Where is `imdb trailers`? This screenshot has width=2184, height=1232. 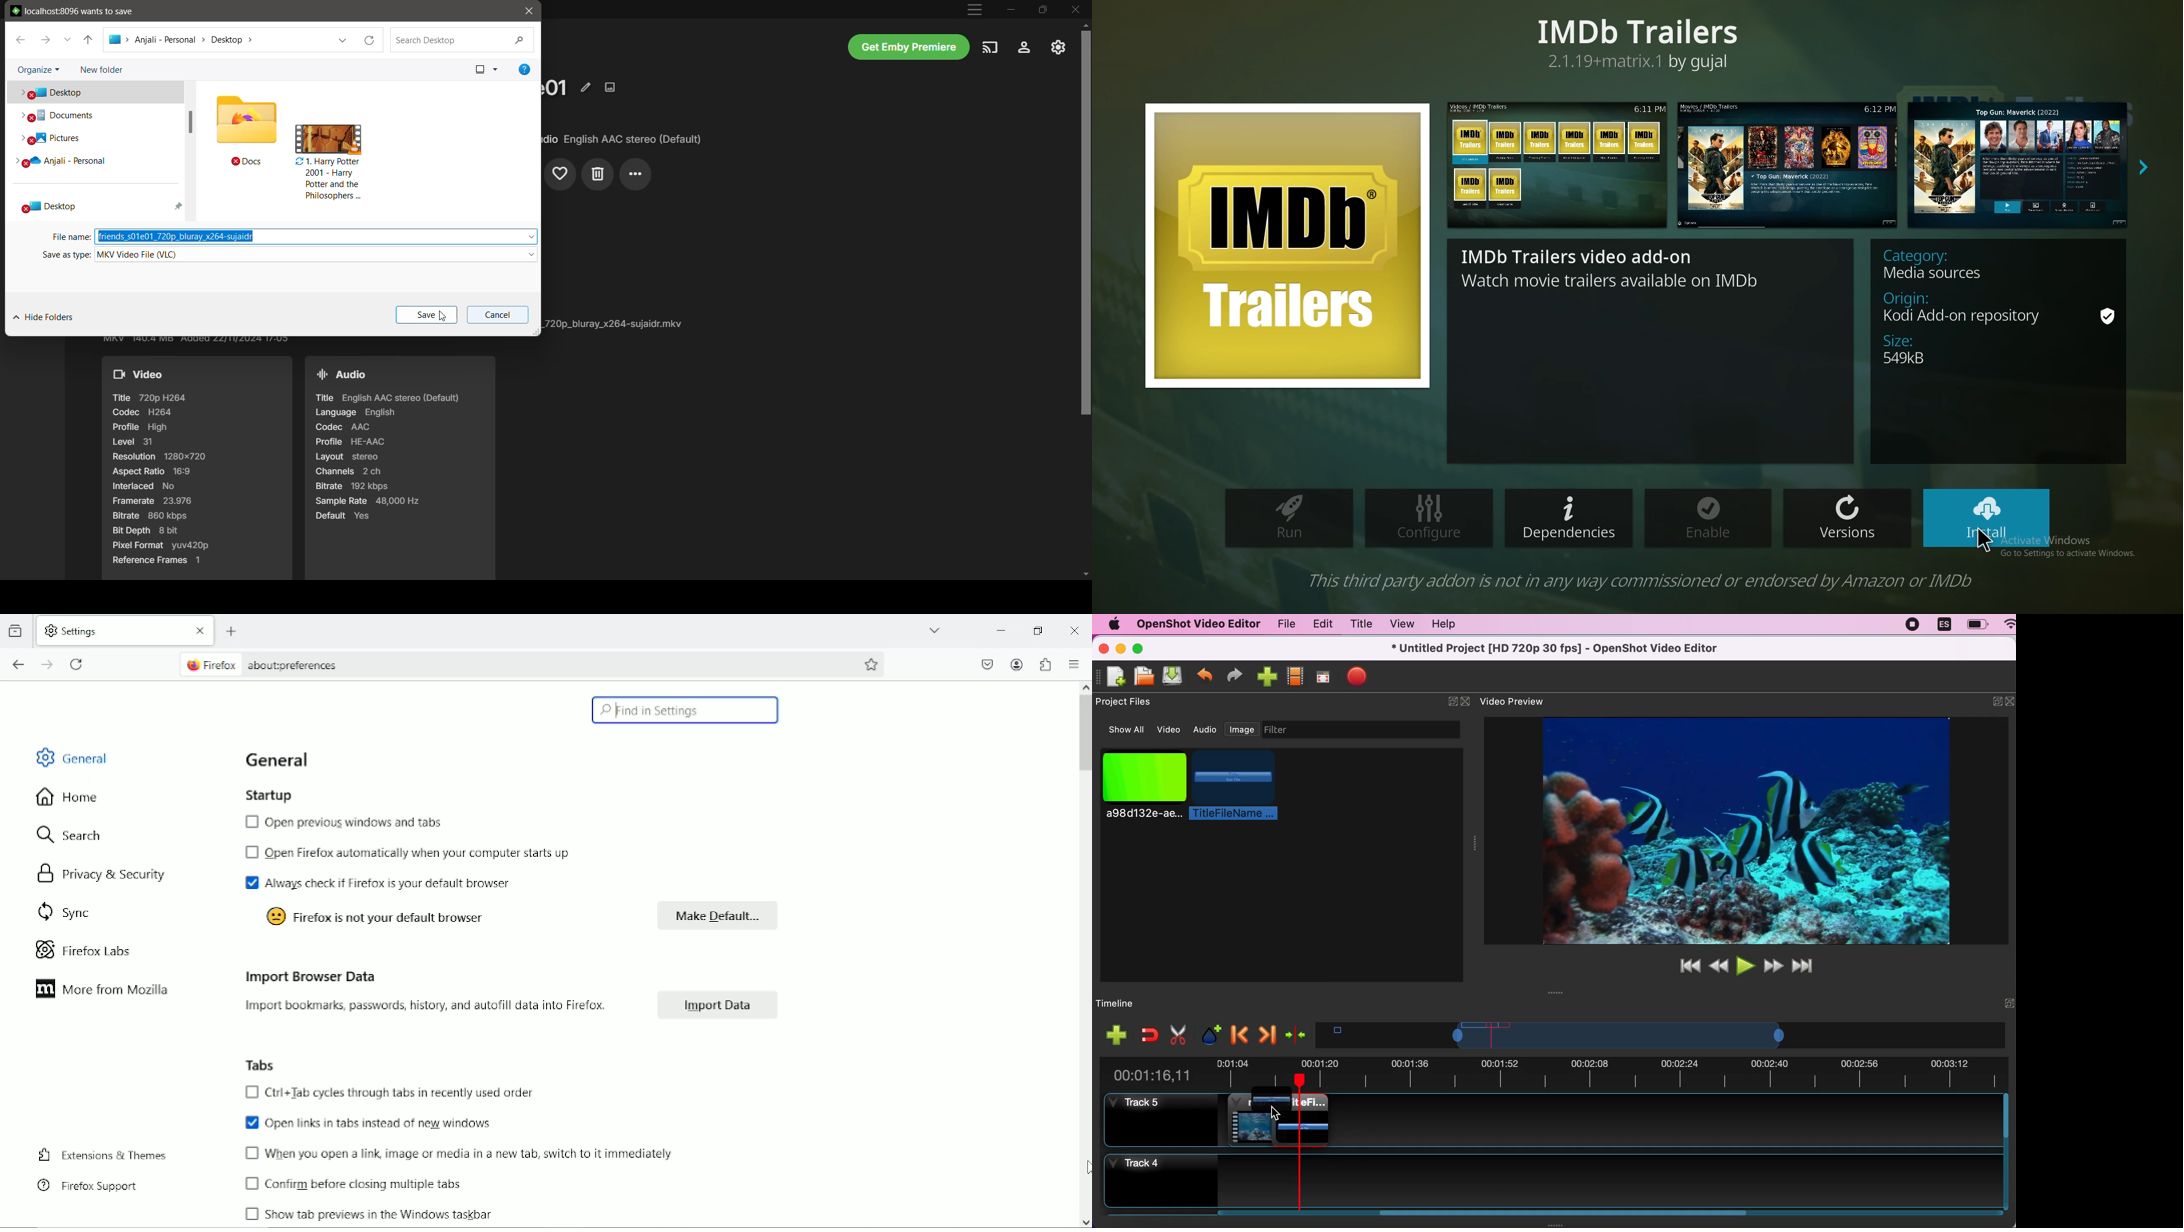 imdb trailers is located at coordinates (1641, 42).